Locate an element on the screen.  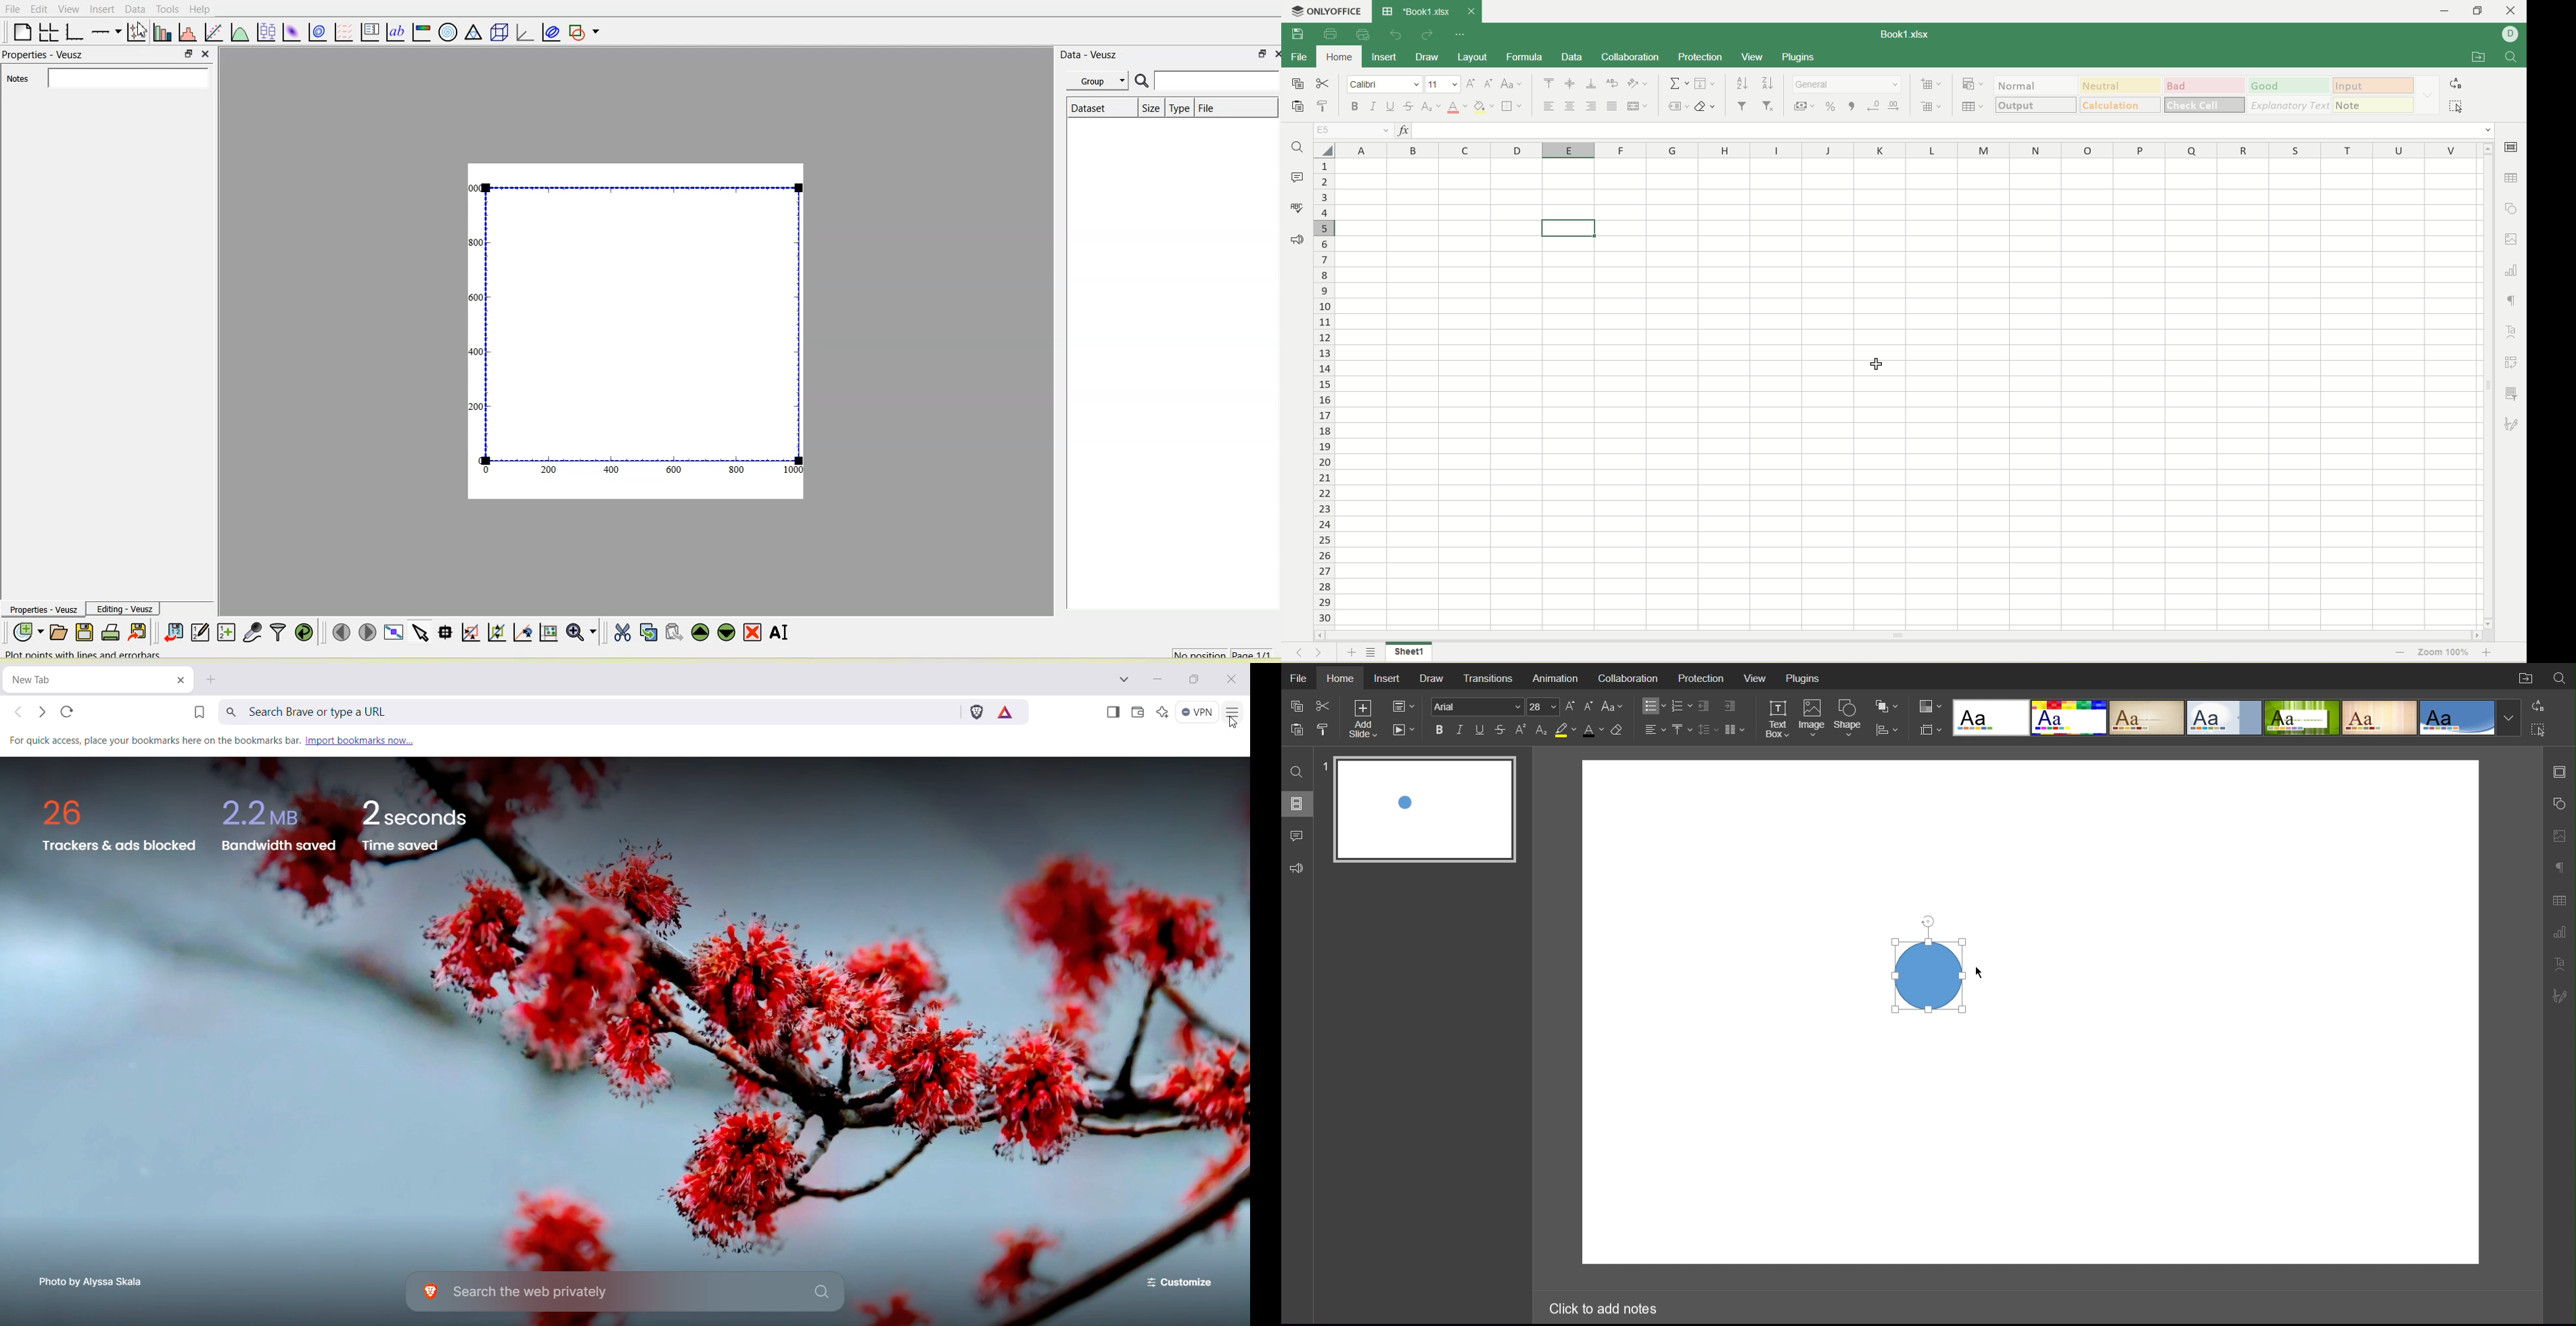
Paragraph Settings is located at coordinates (2558, 866).